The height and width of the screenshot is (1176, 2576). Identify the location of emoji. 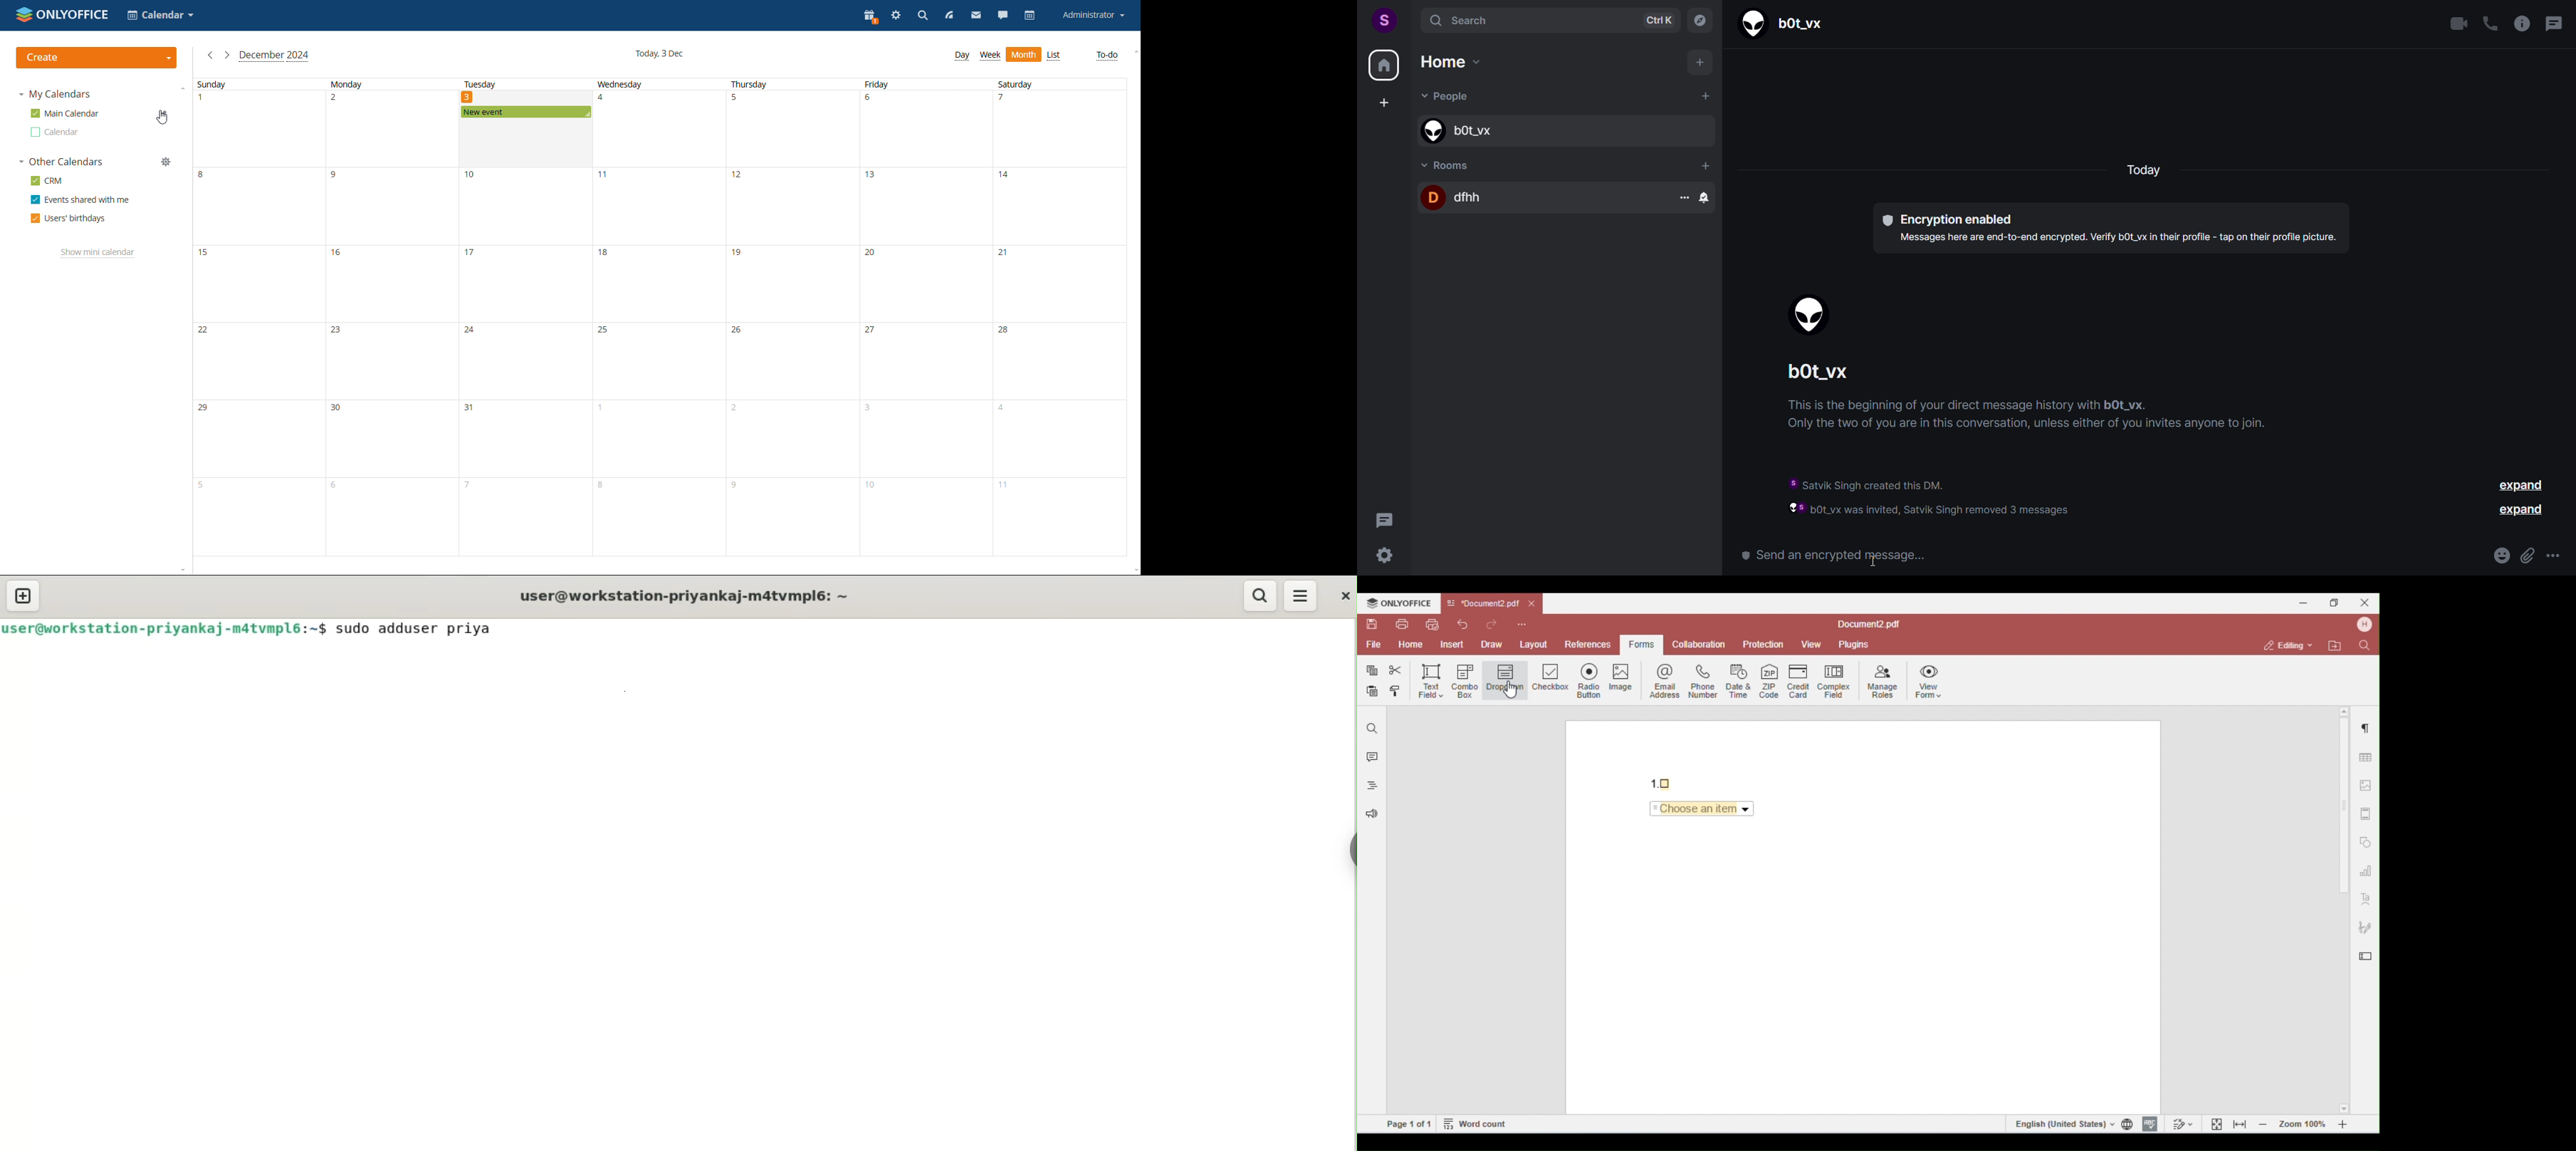
(2497, 555).